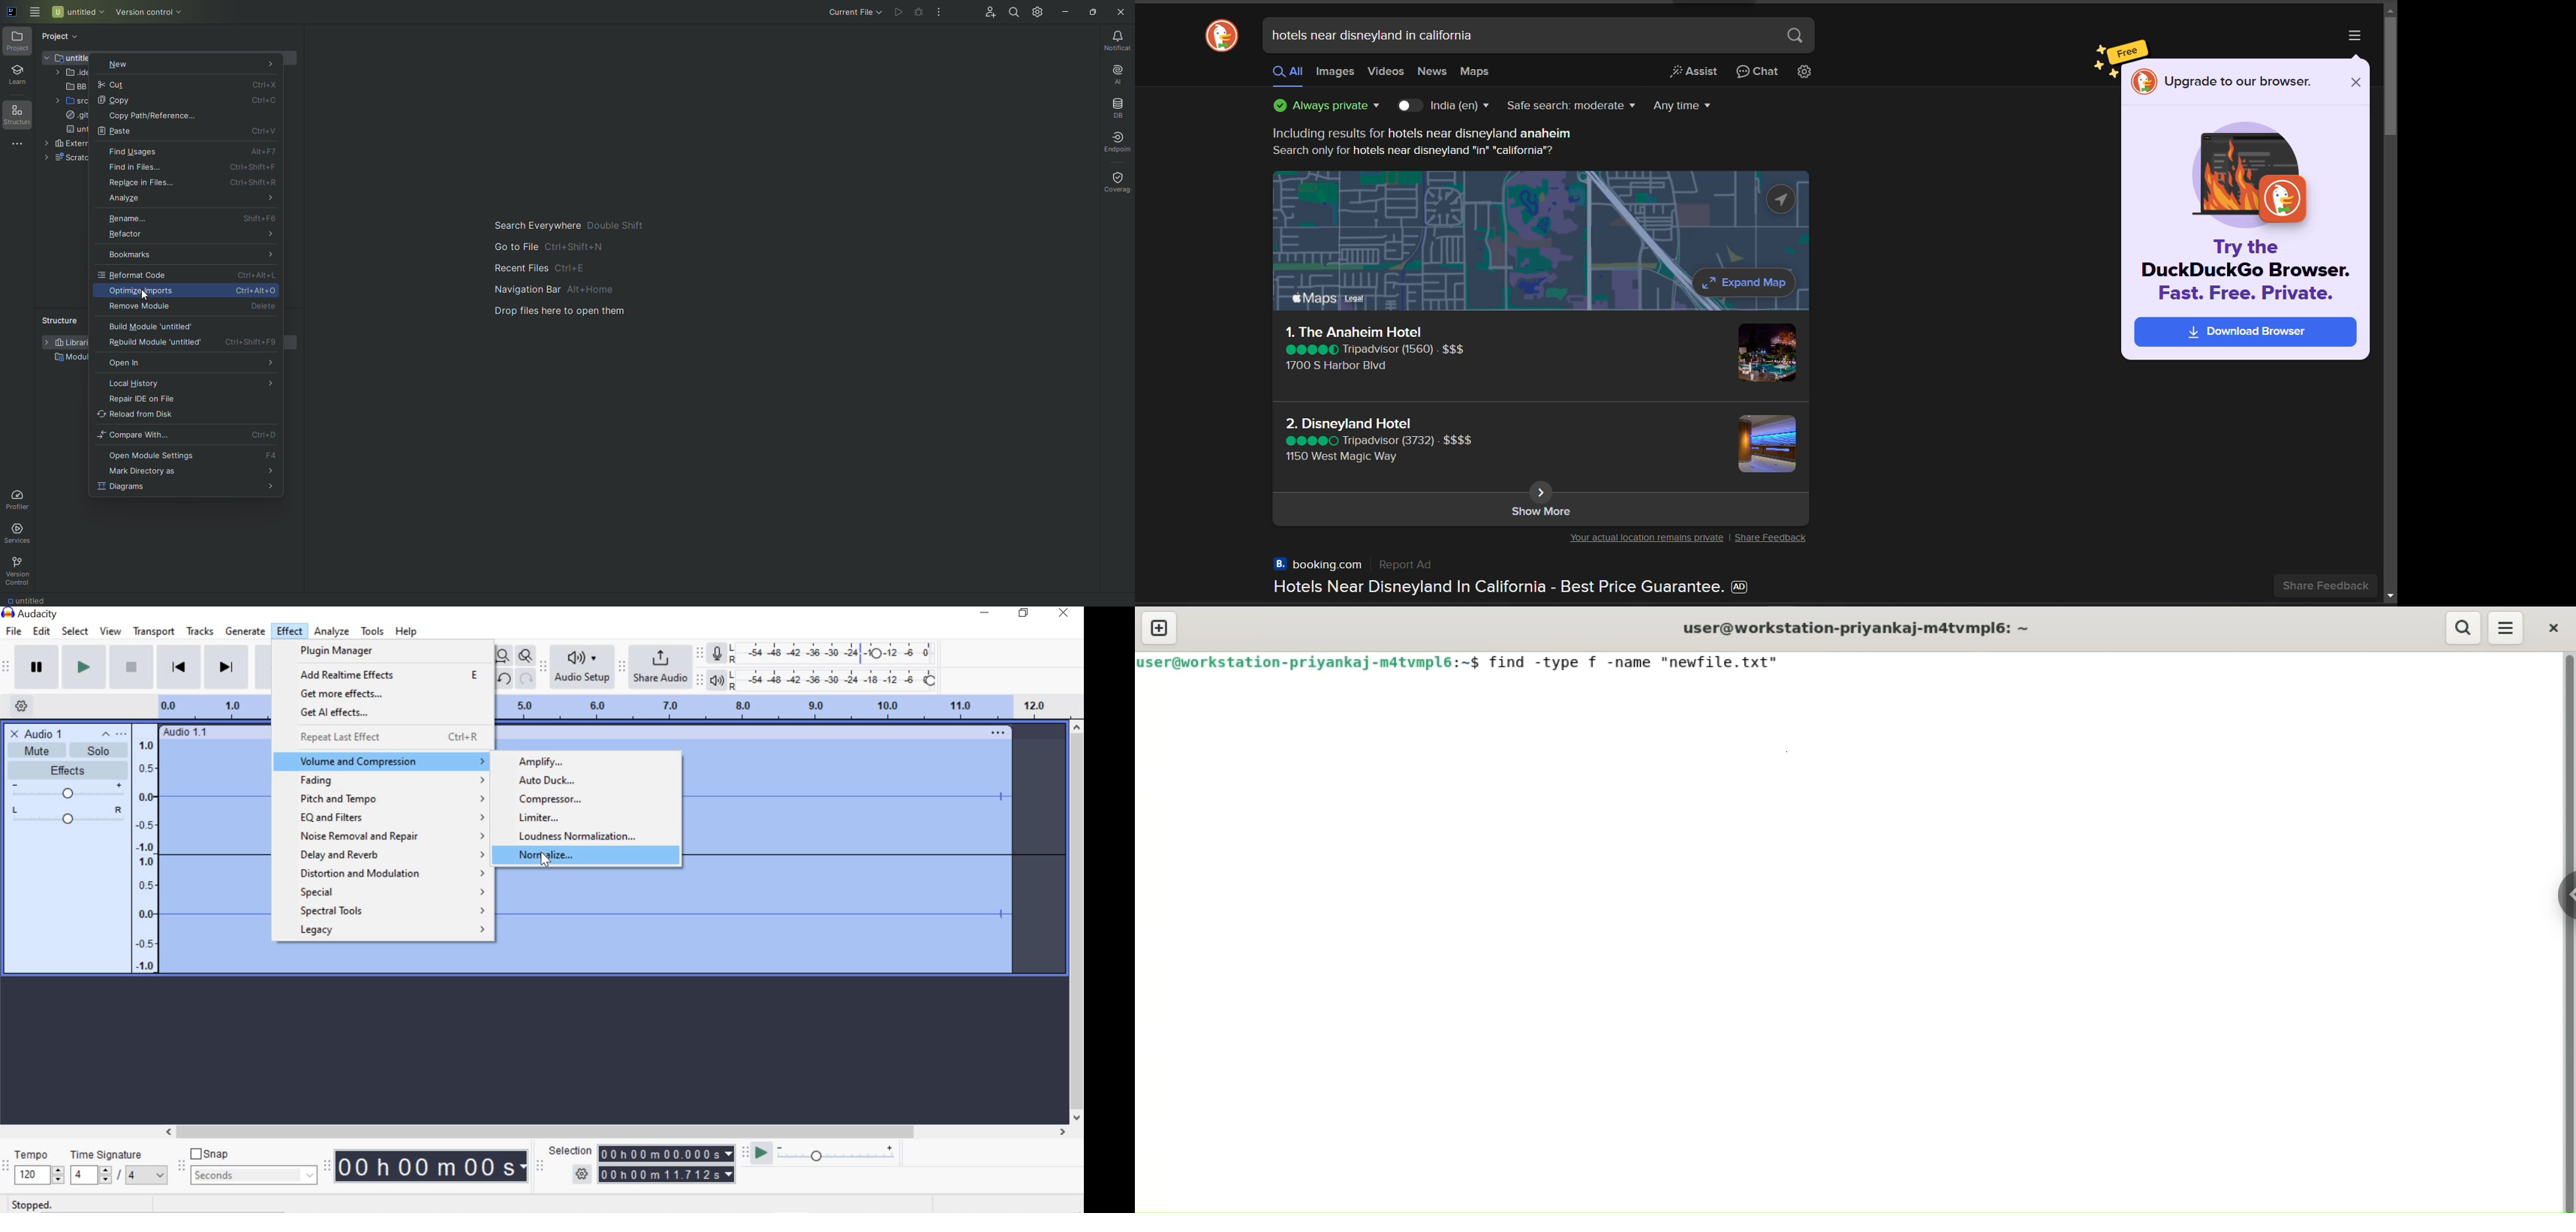 Image resolution: width=2576 pixels, height=1232 pixels. I want to click on Share audio, so click(662, 667).